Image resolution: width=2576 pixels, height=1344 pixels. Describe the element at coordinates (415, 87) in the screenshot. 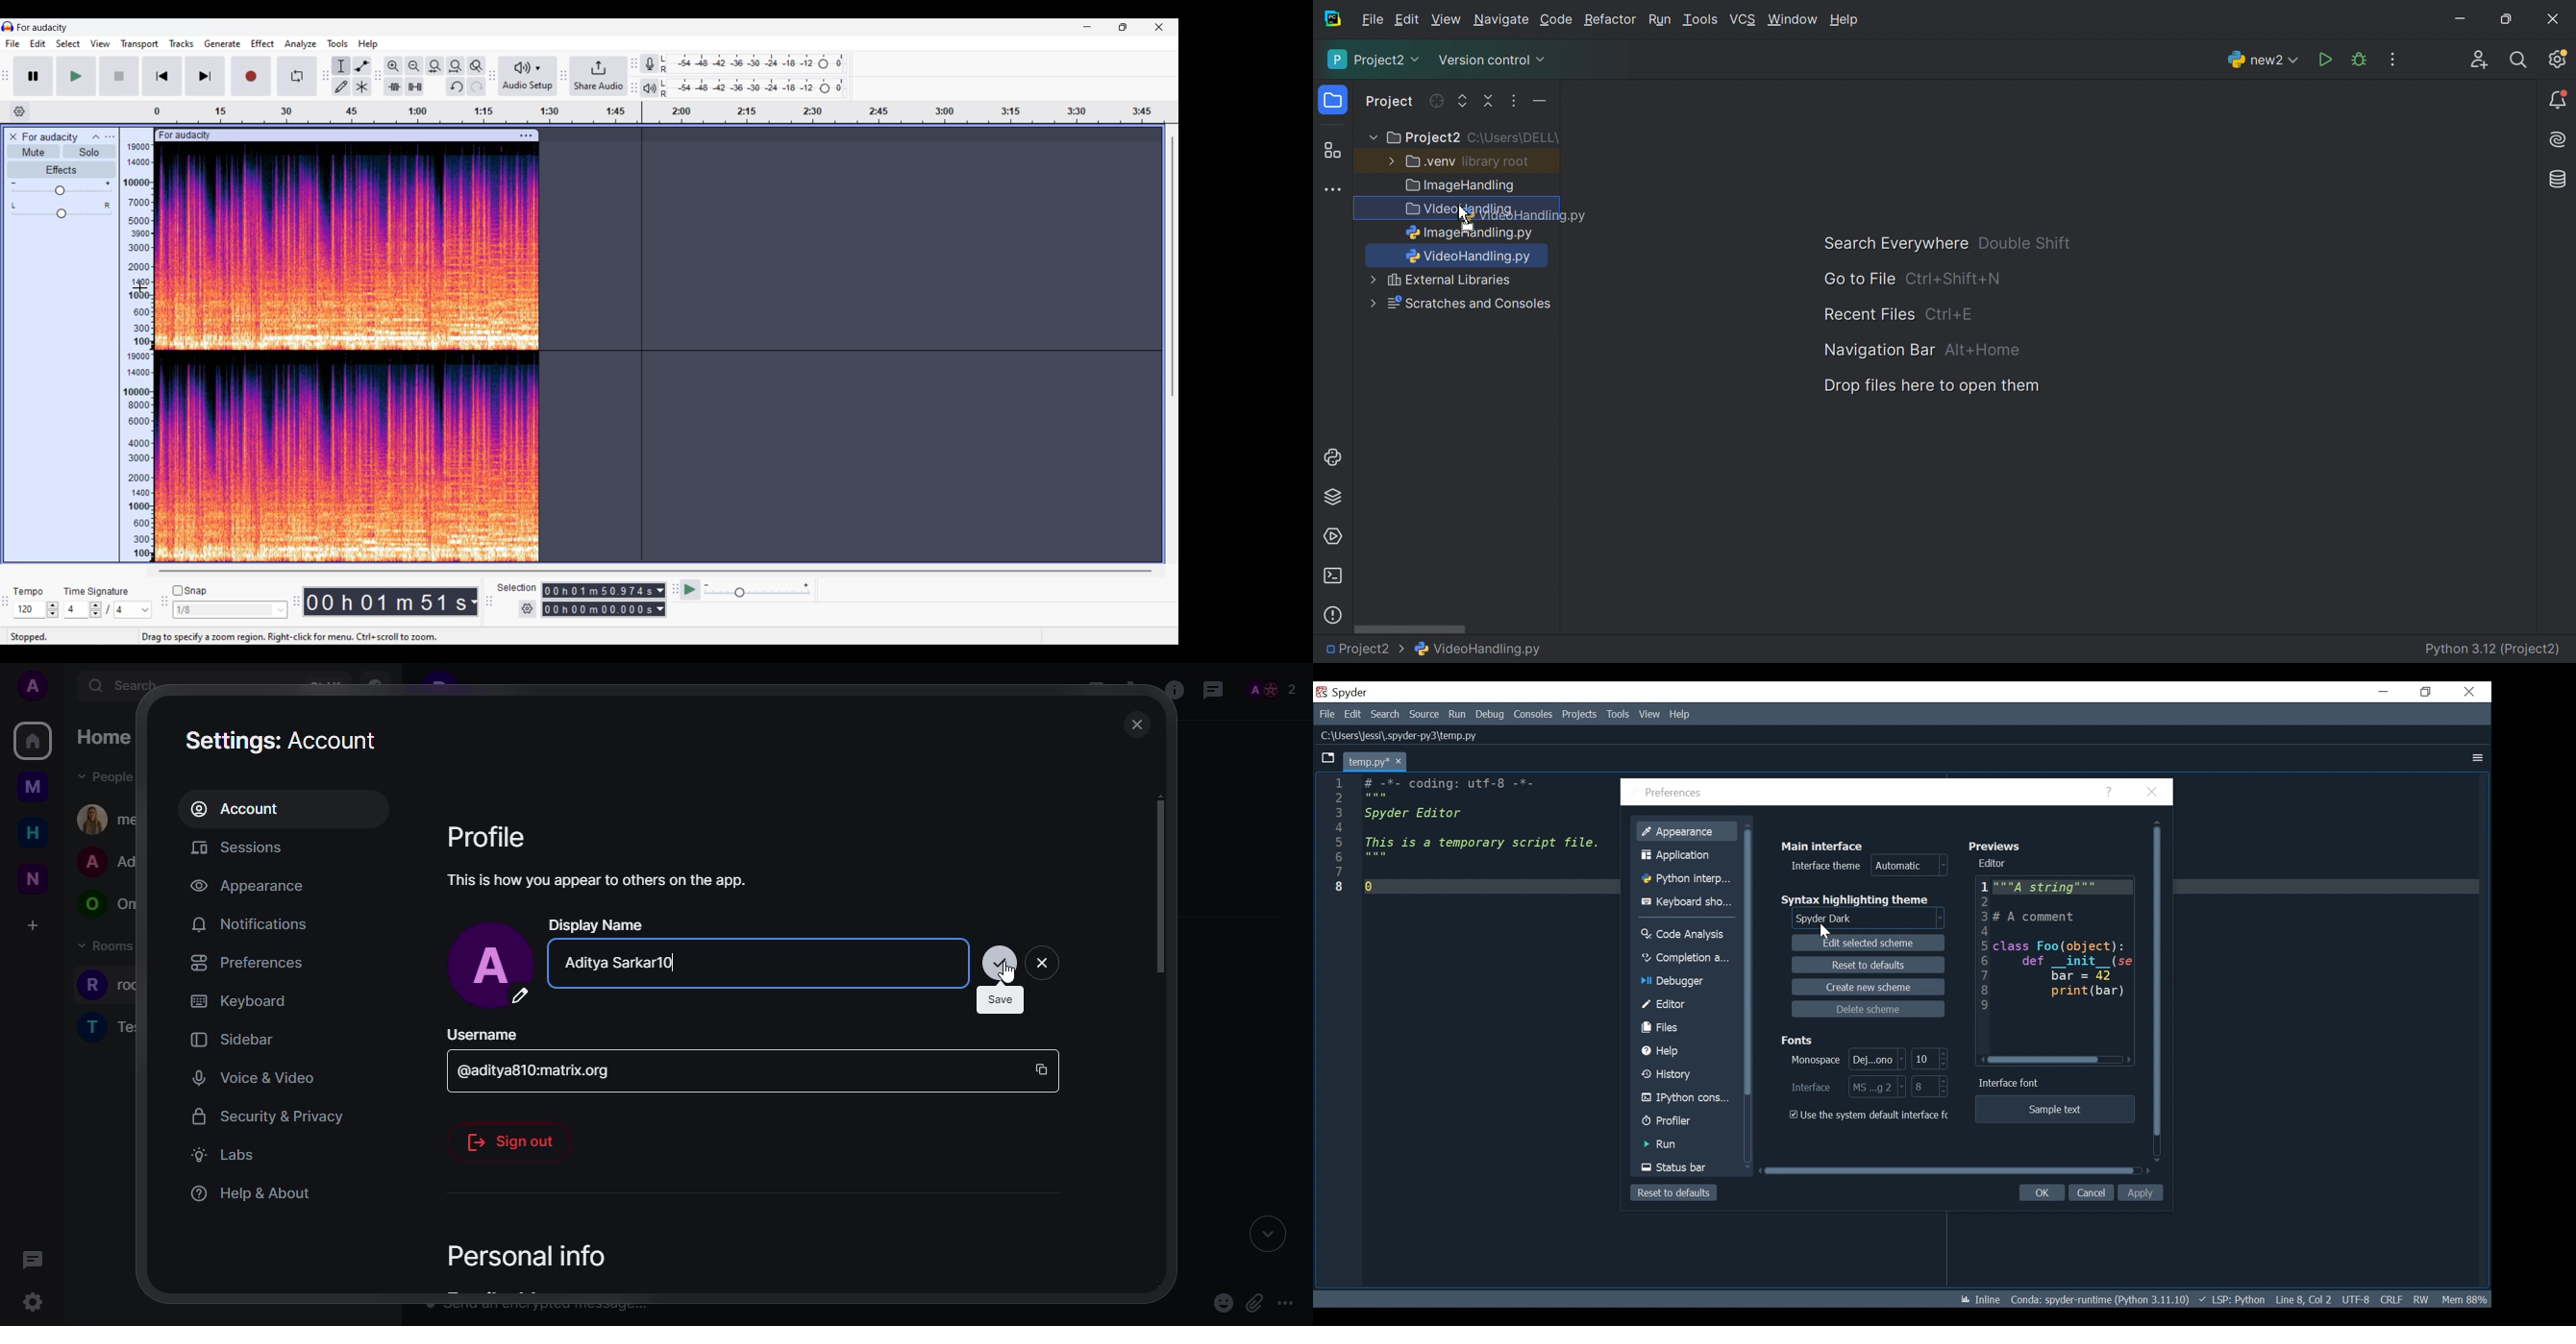

I see `Silence audio selection ` at that location.